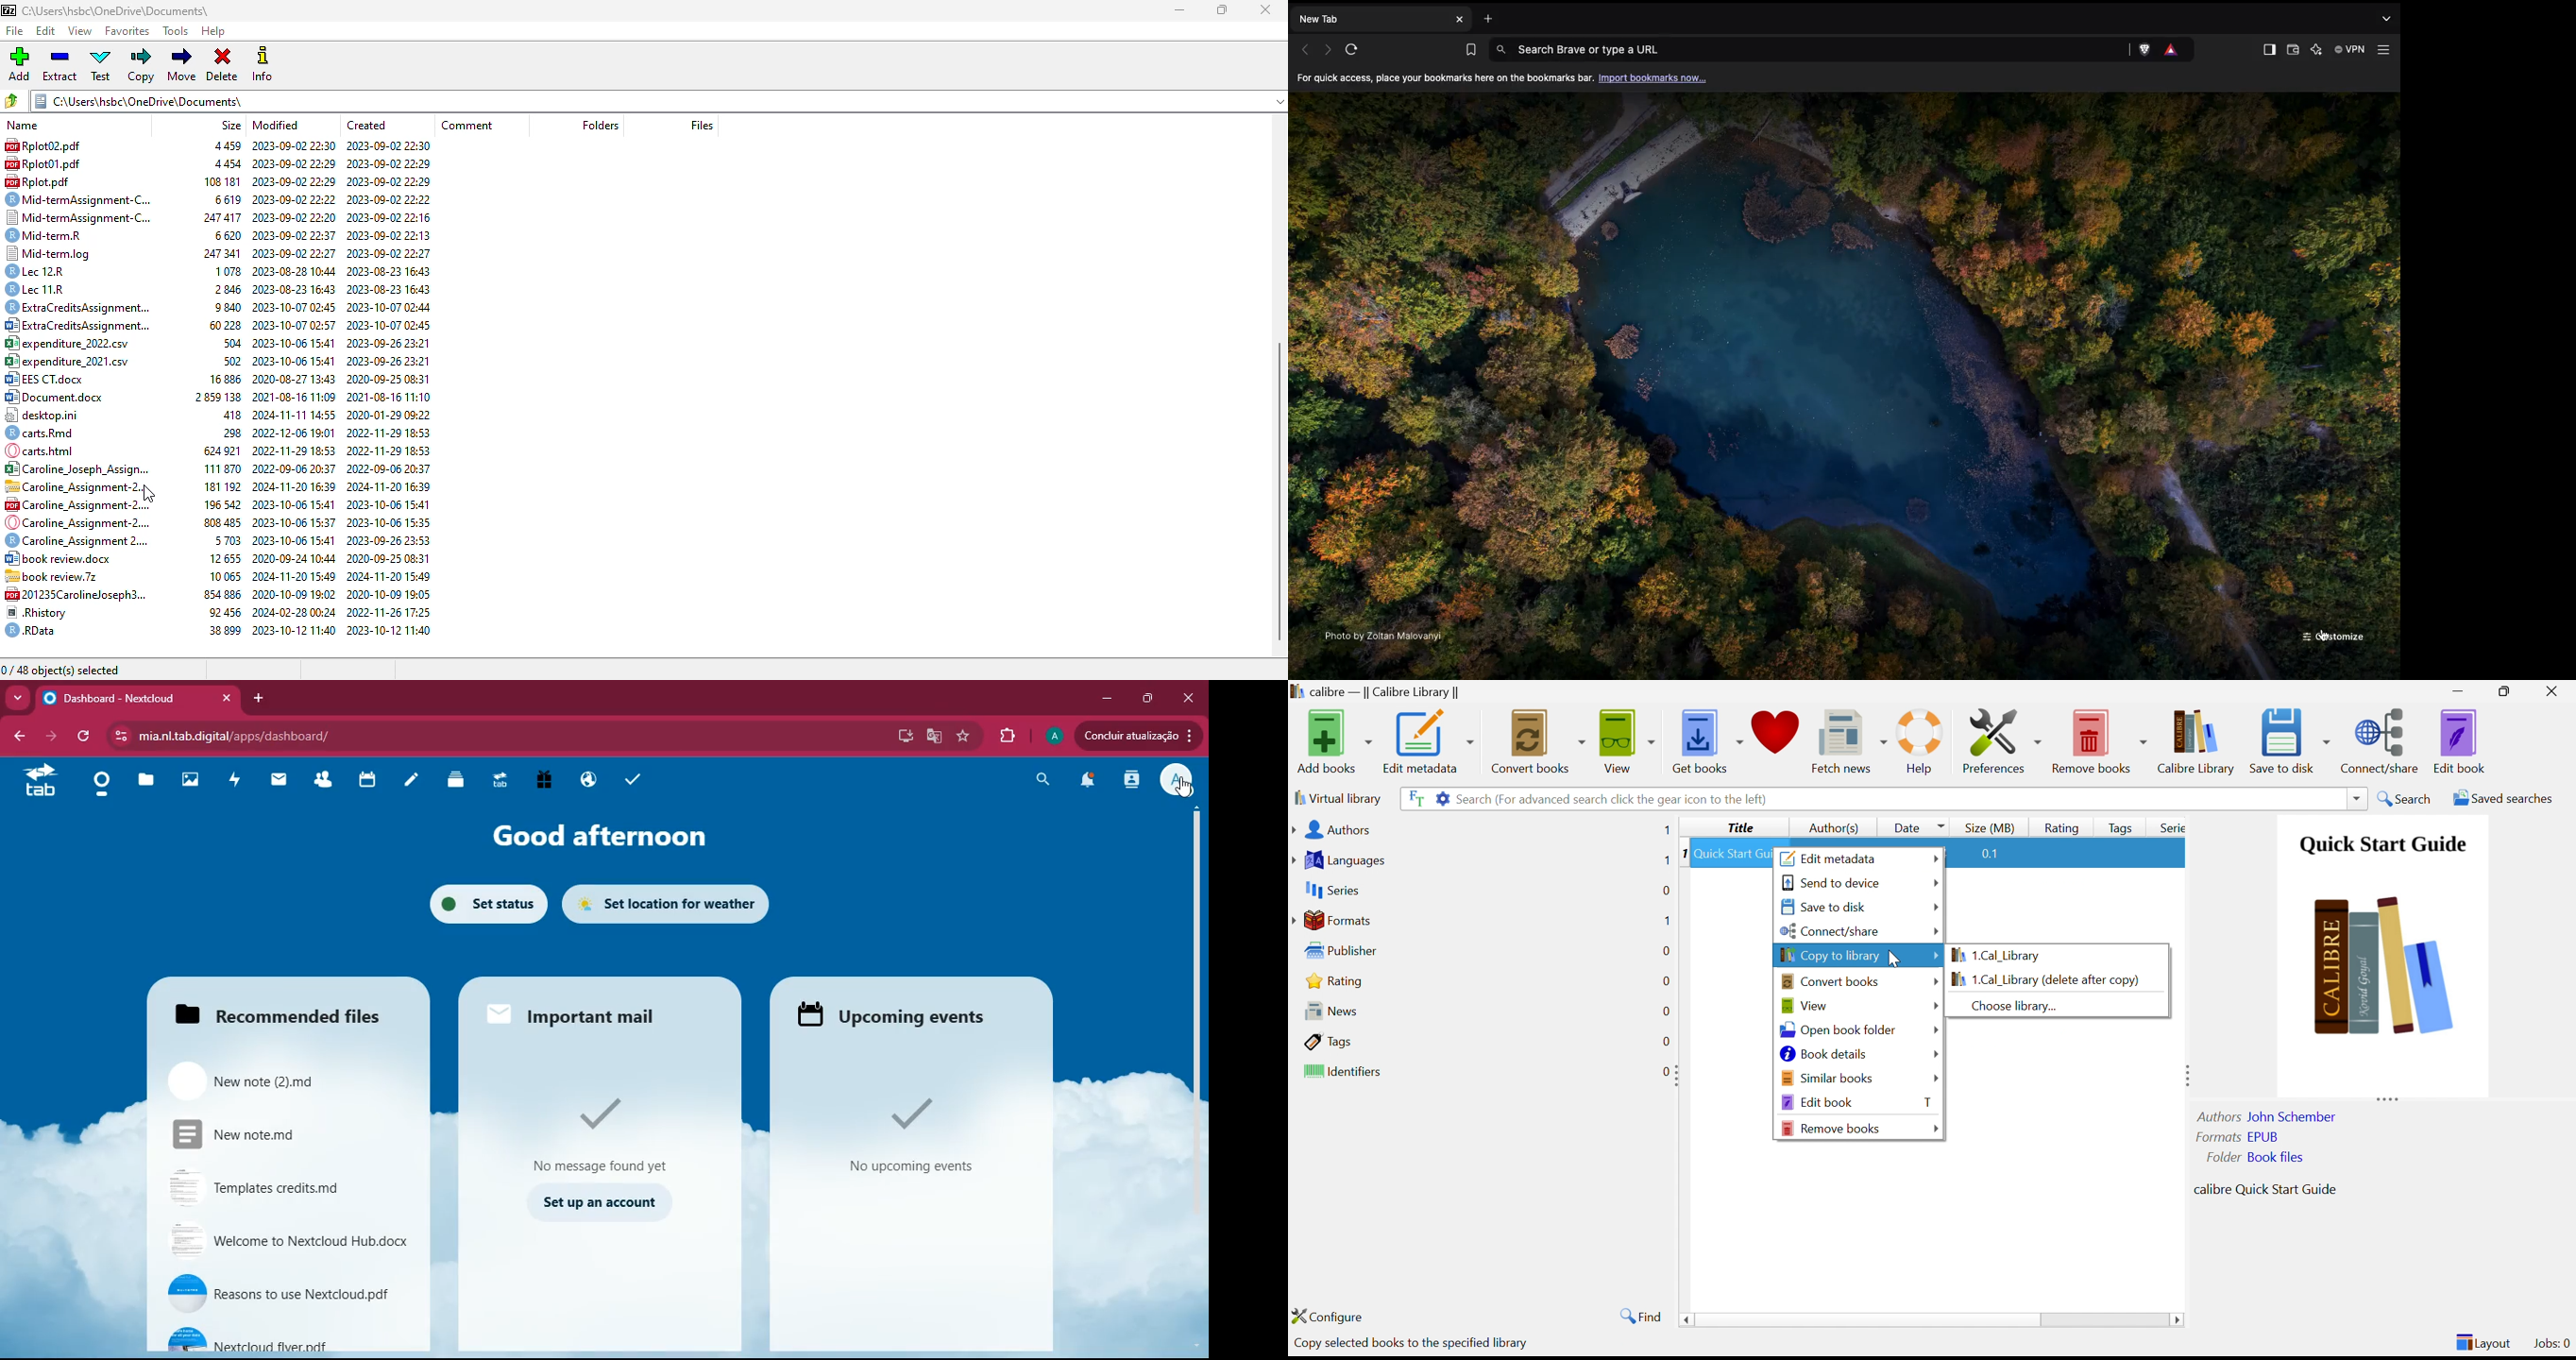 The width and height of the screenshot is (2576, 1372). What do you see at coordinates (1831, 828) in the screenshot?
I see `Author(s)` at bounding box center [1831, 828].